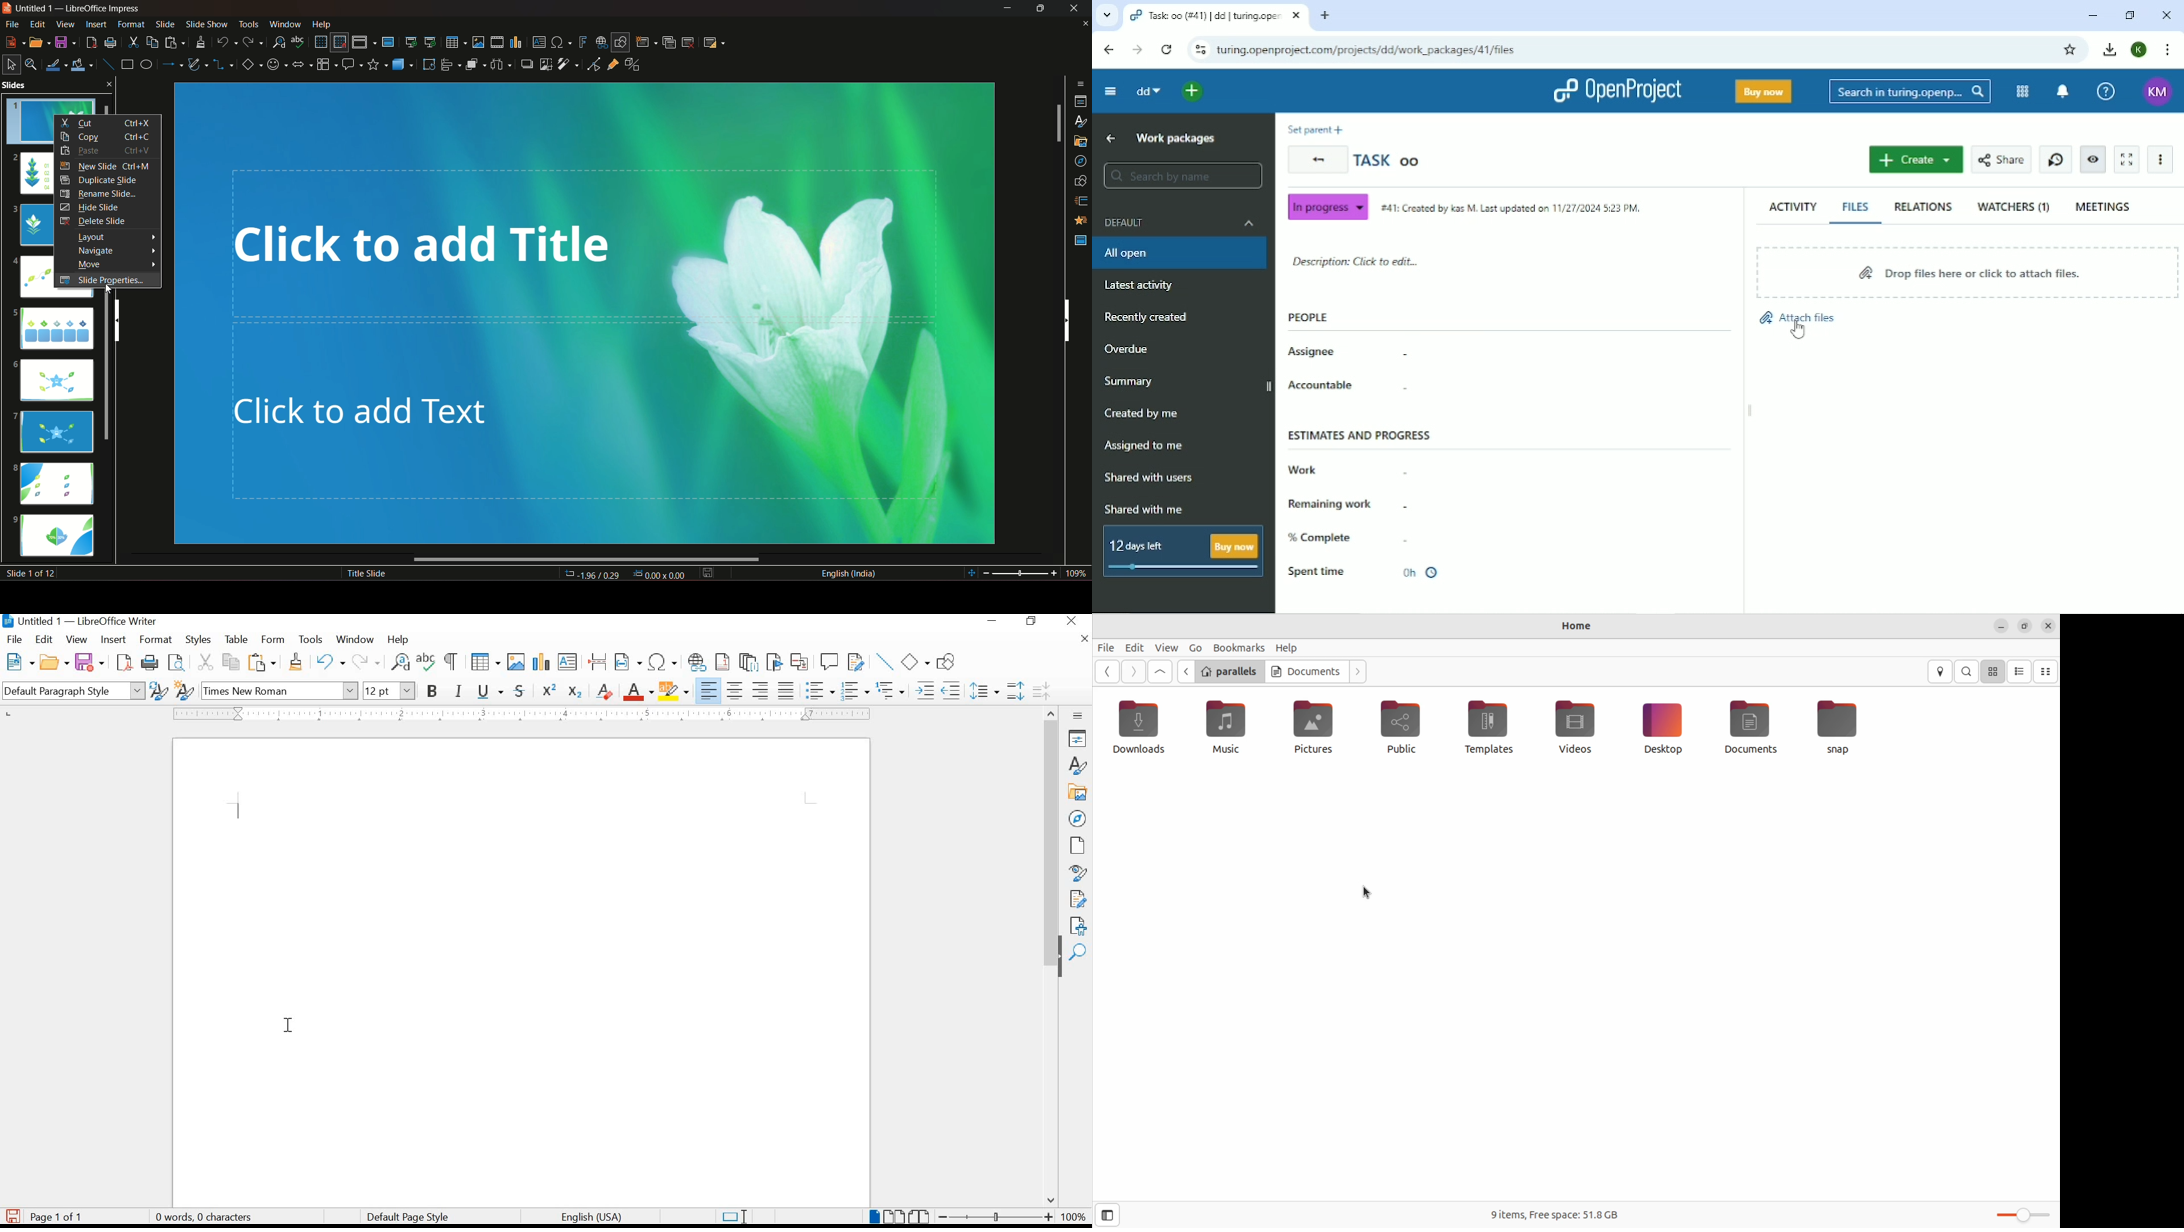  Describe the element at coordinates (172, 64) in the screenshot. I see `line and arrow` at that location.